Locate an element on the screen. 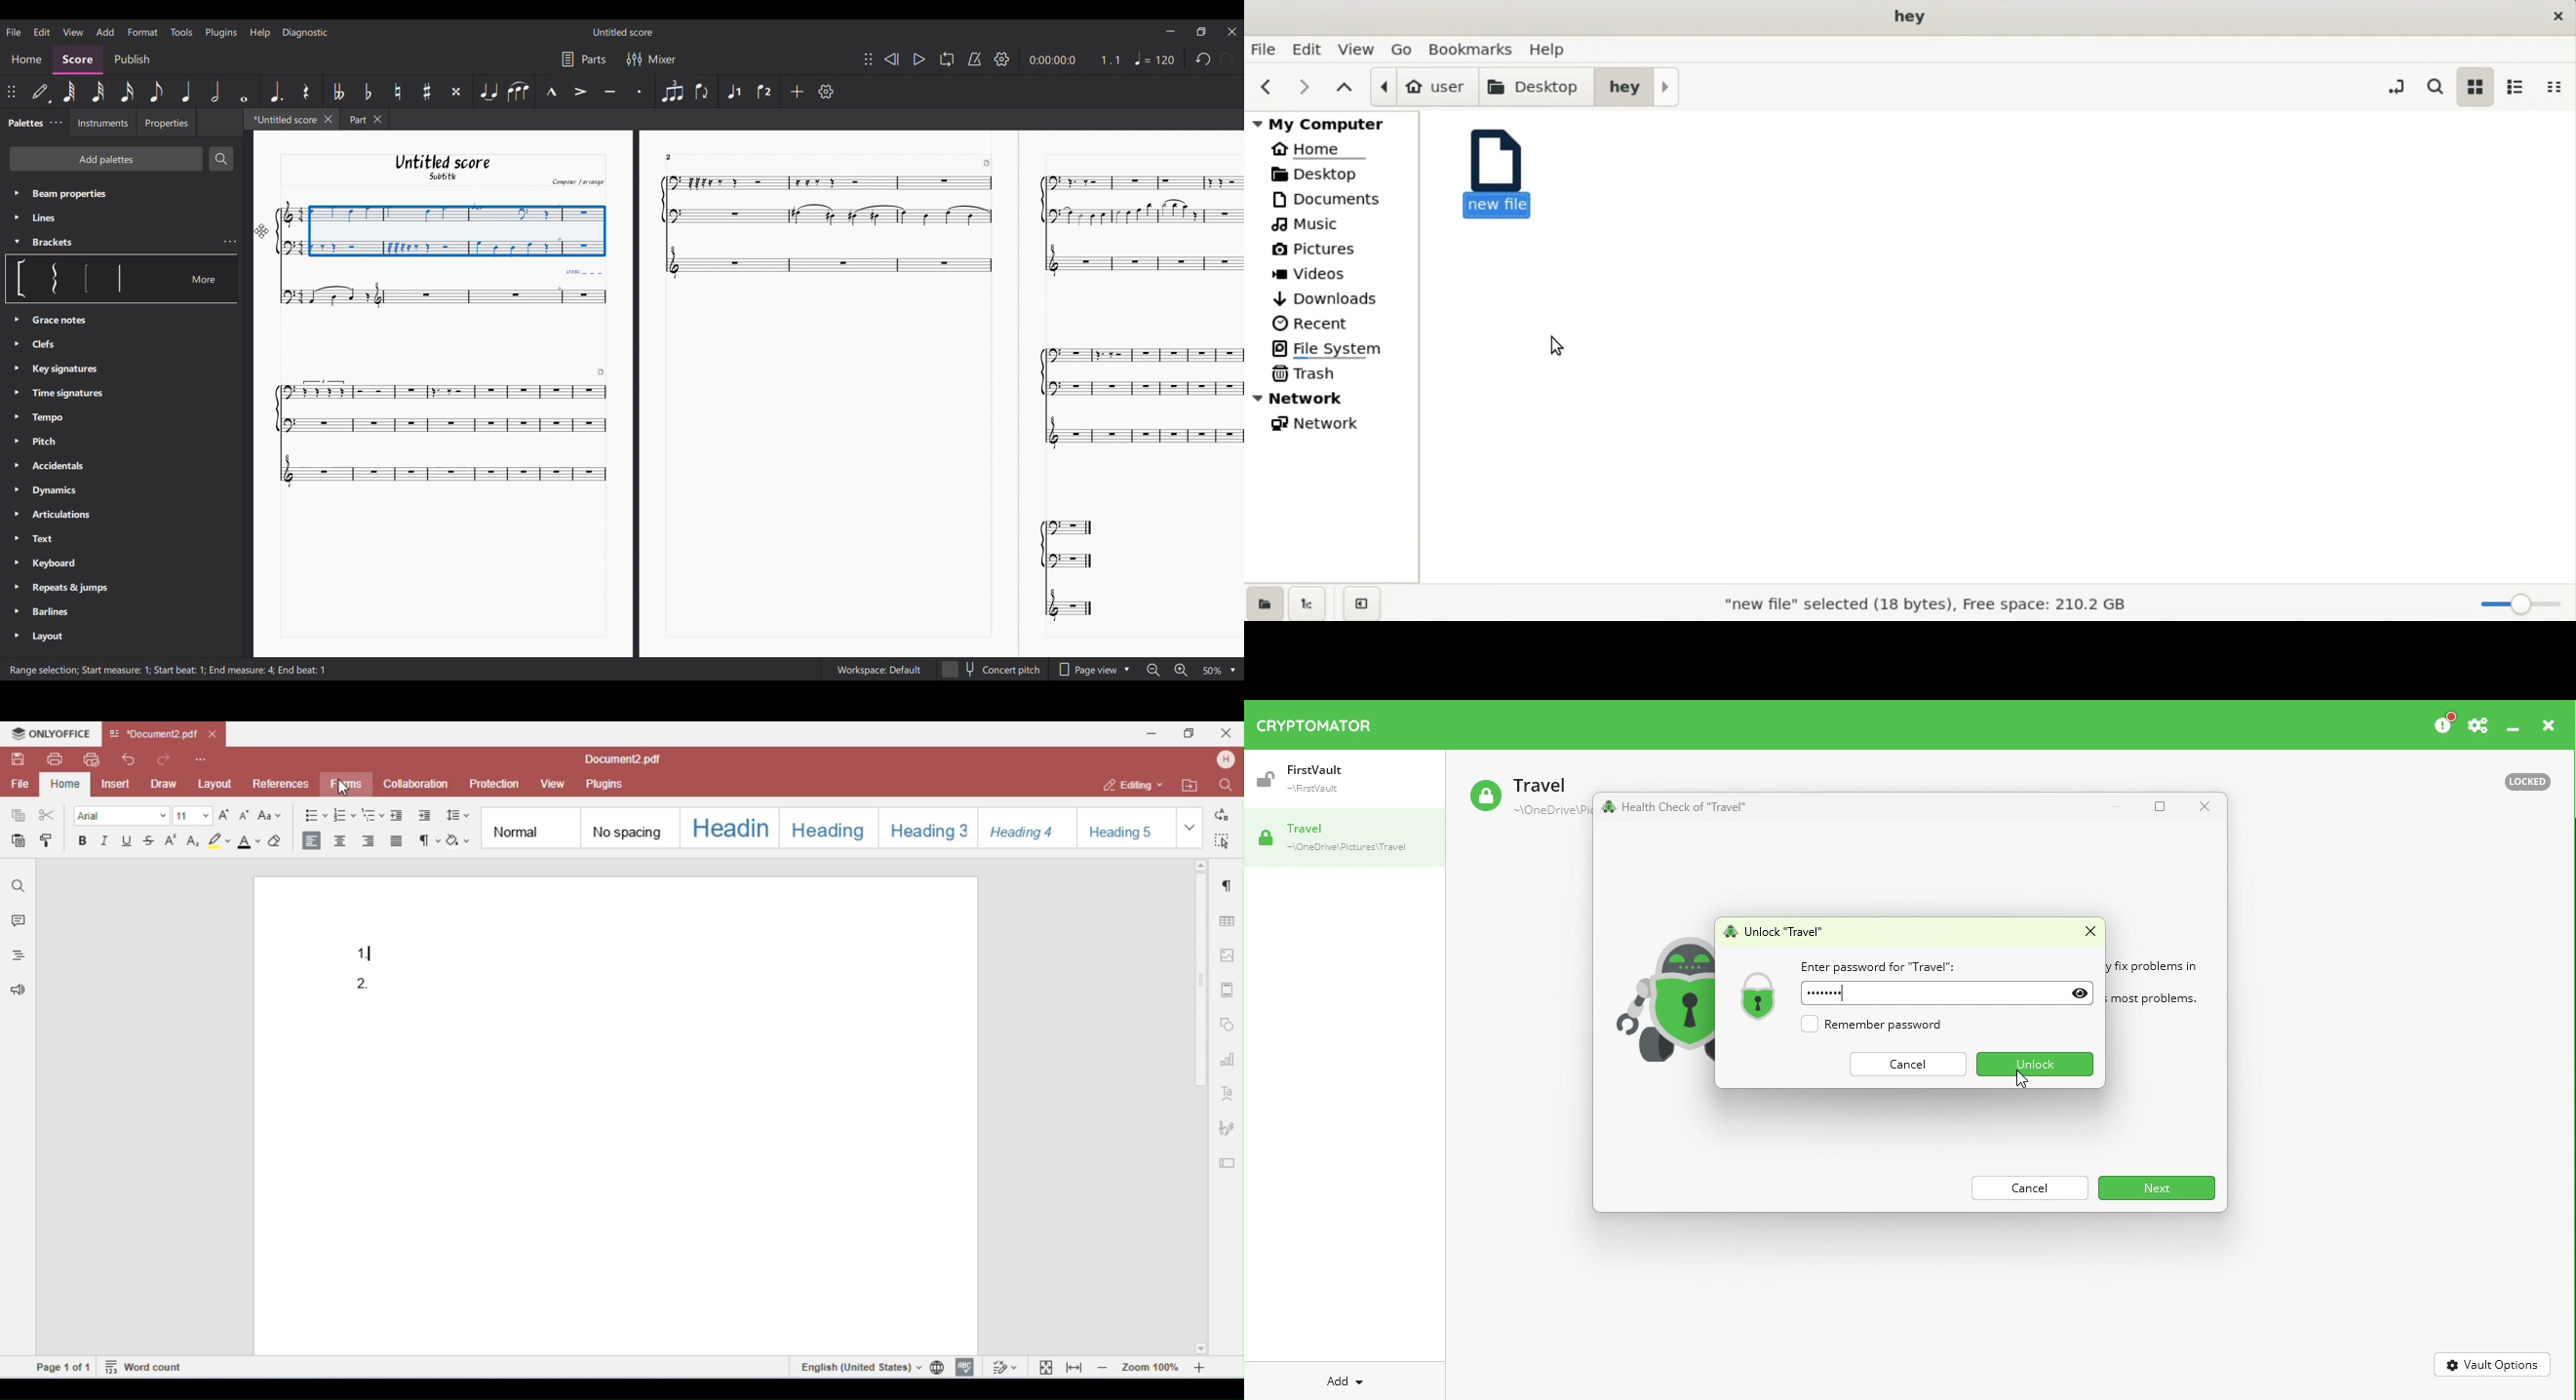  Bracket added to group two staves together  is located at coordinates (441, 229).